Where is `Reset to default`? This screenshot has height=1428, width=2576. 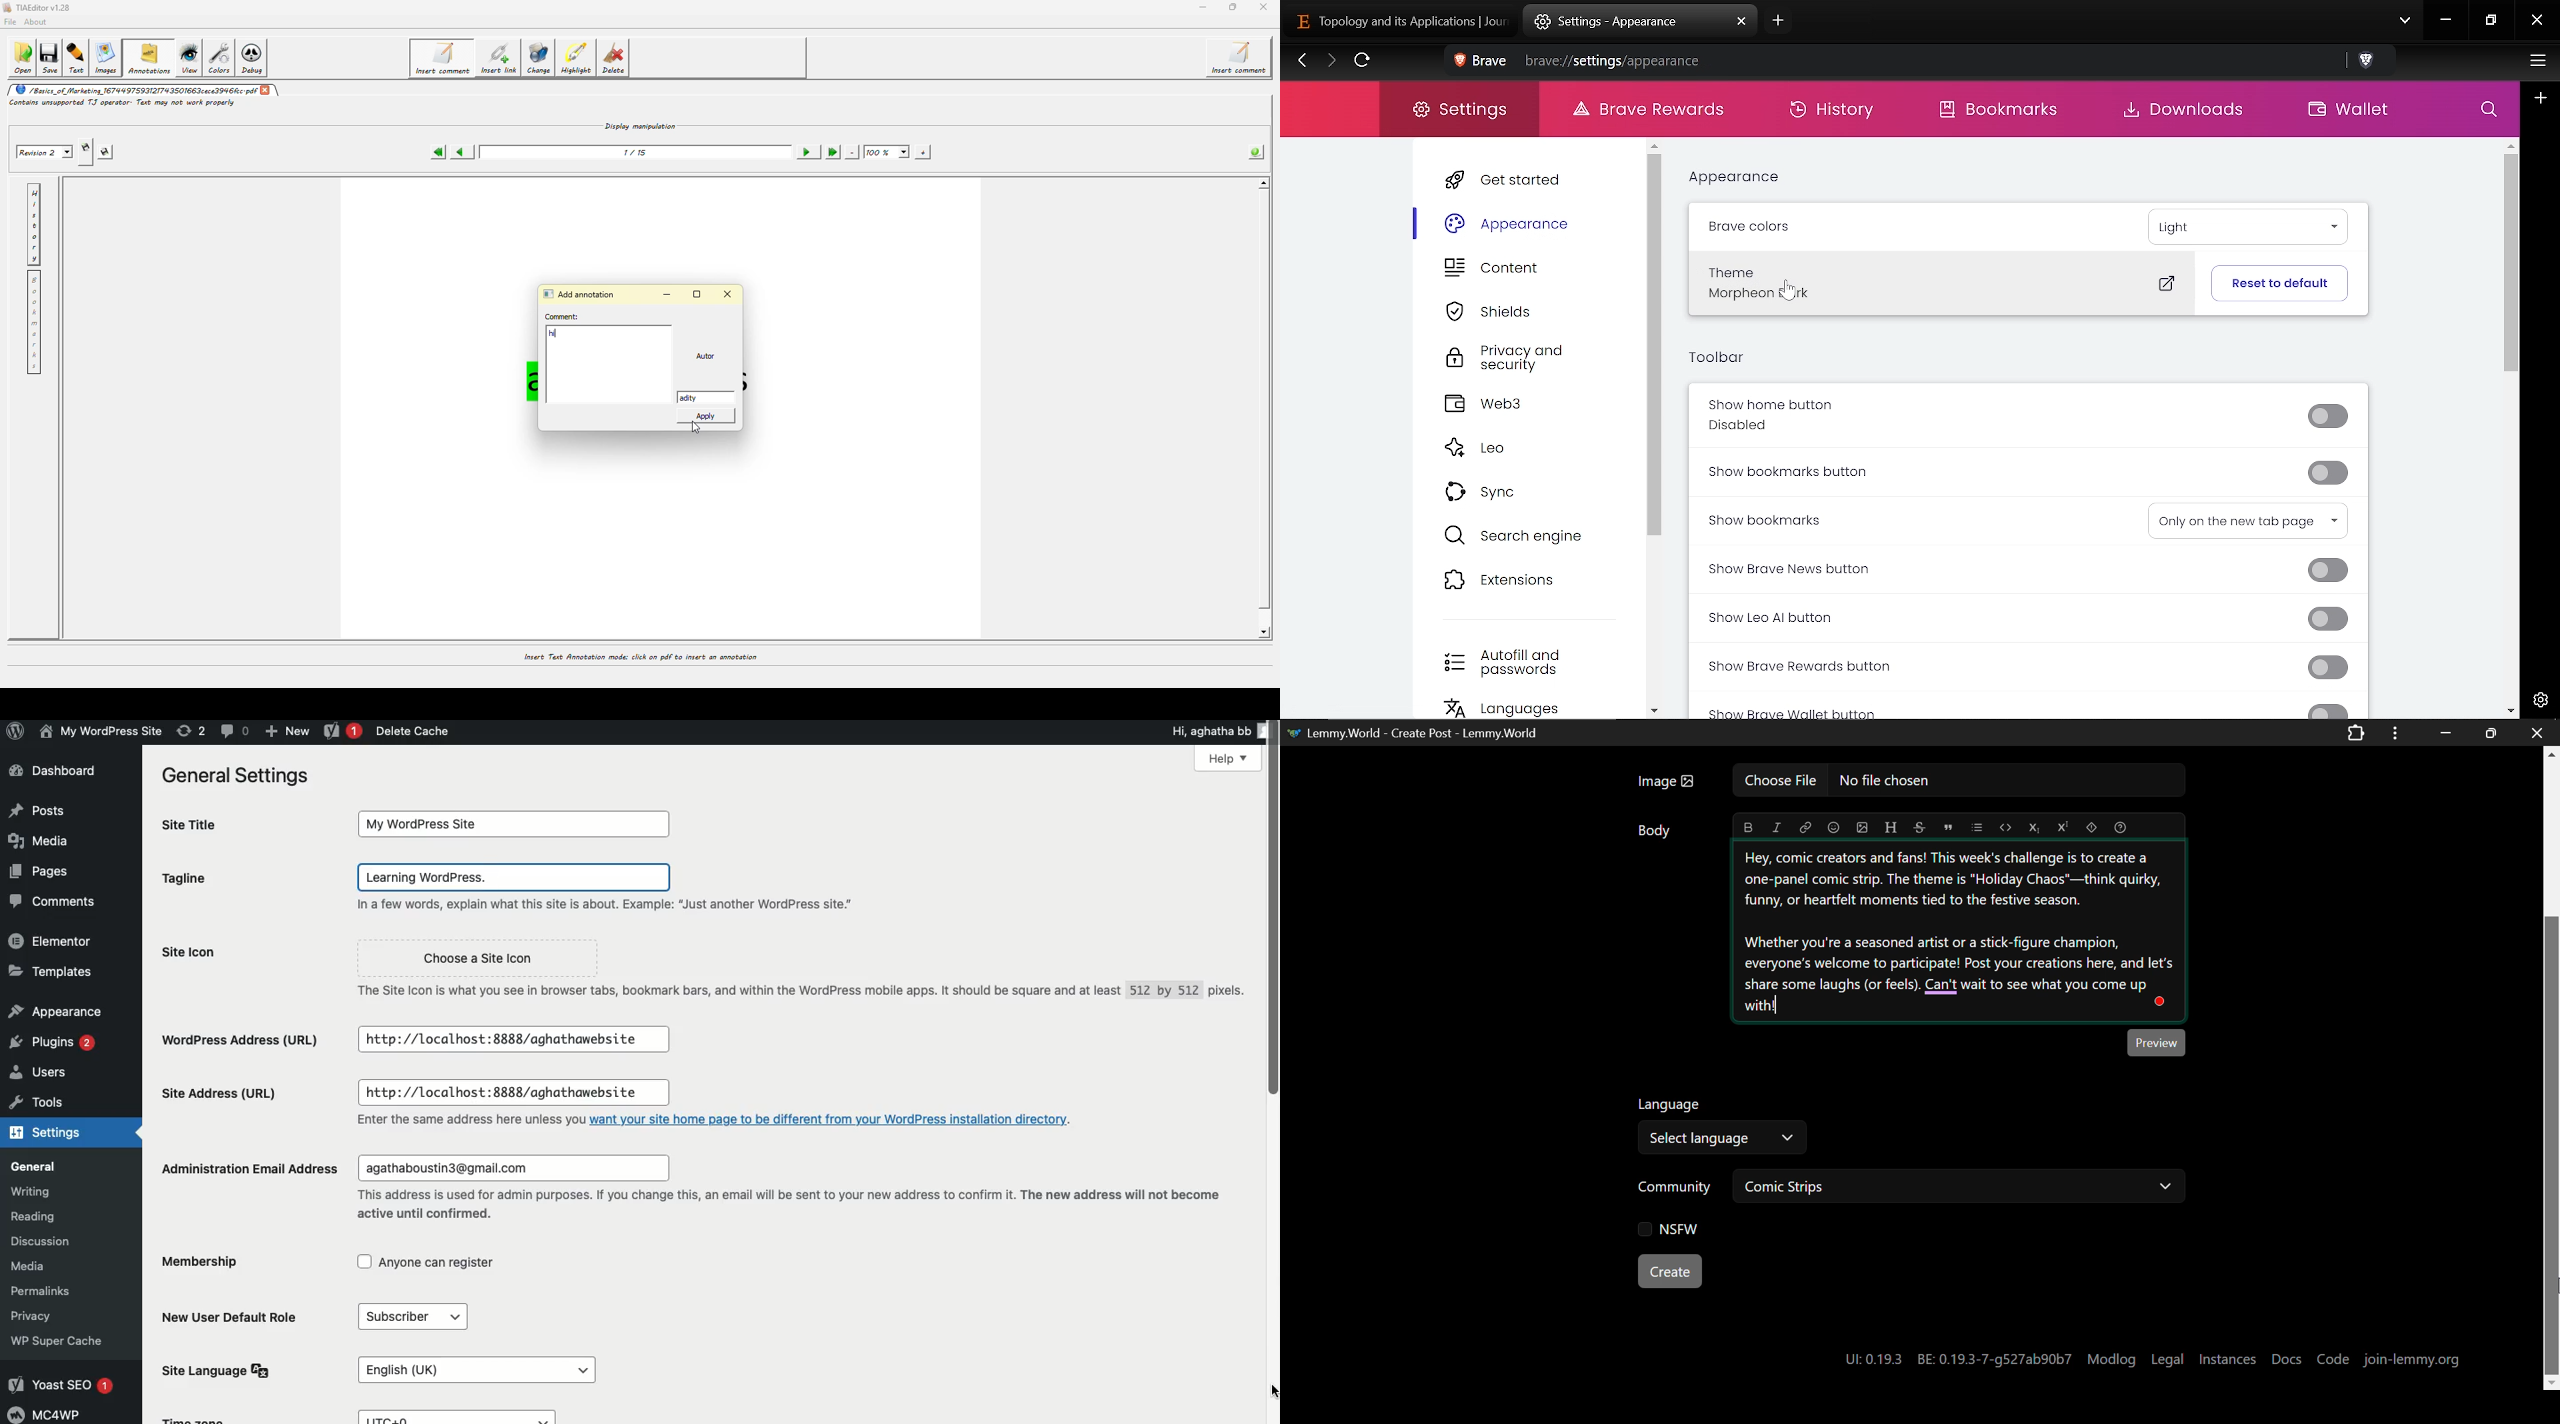 Reset to default is located at coordinates (2279, 282).